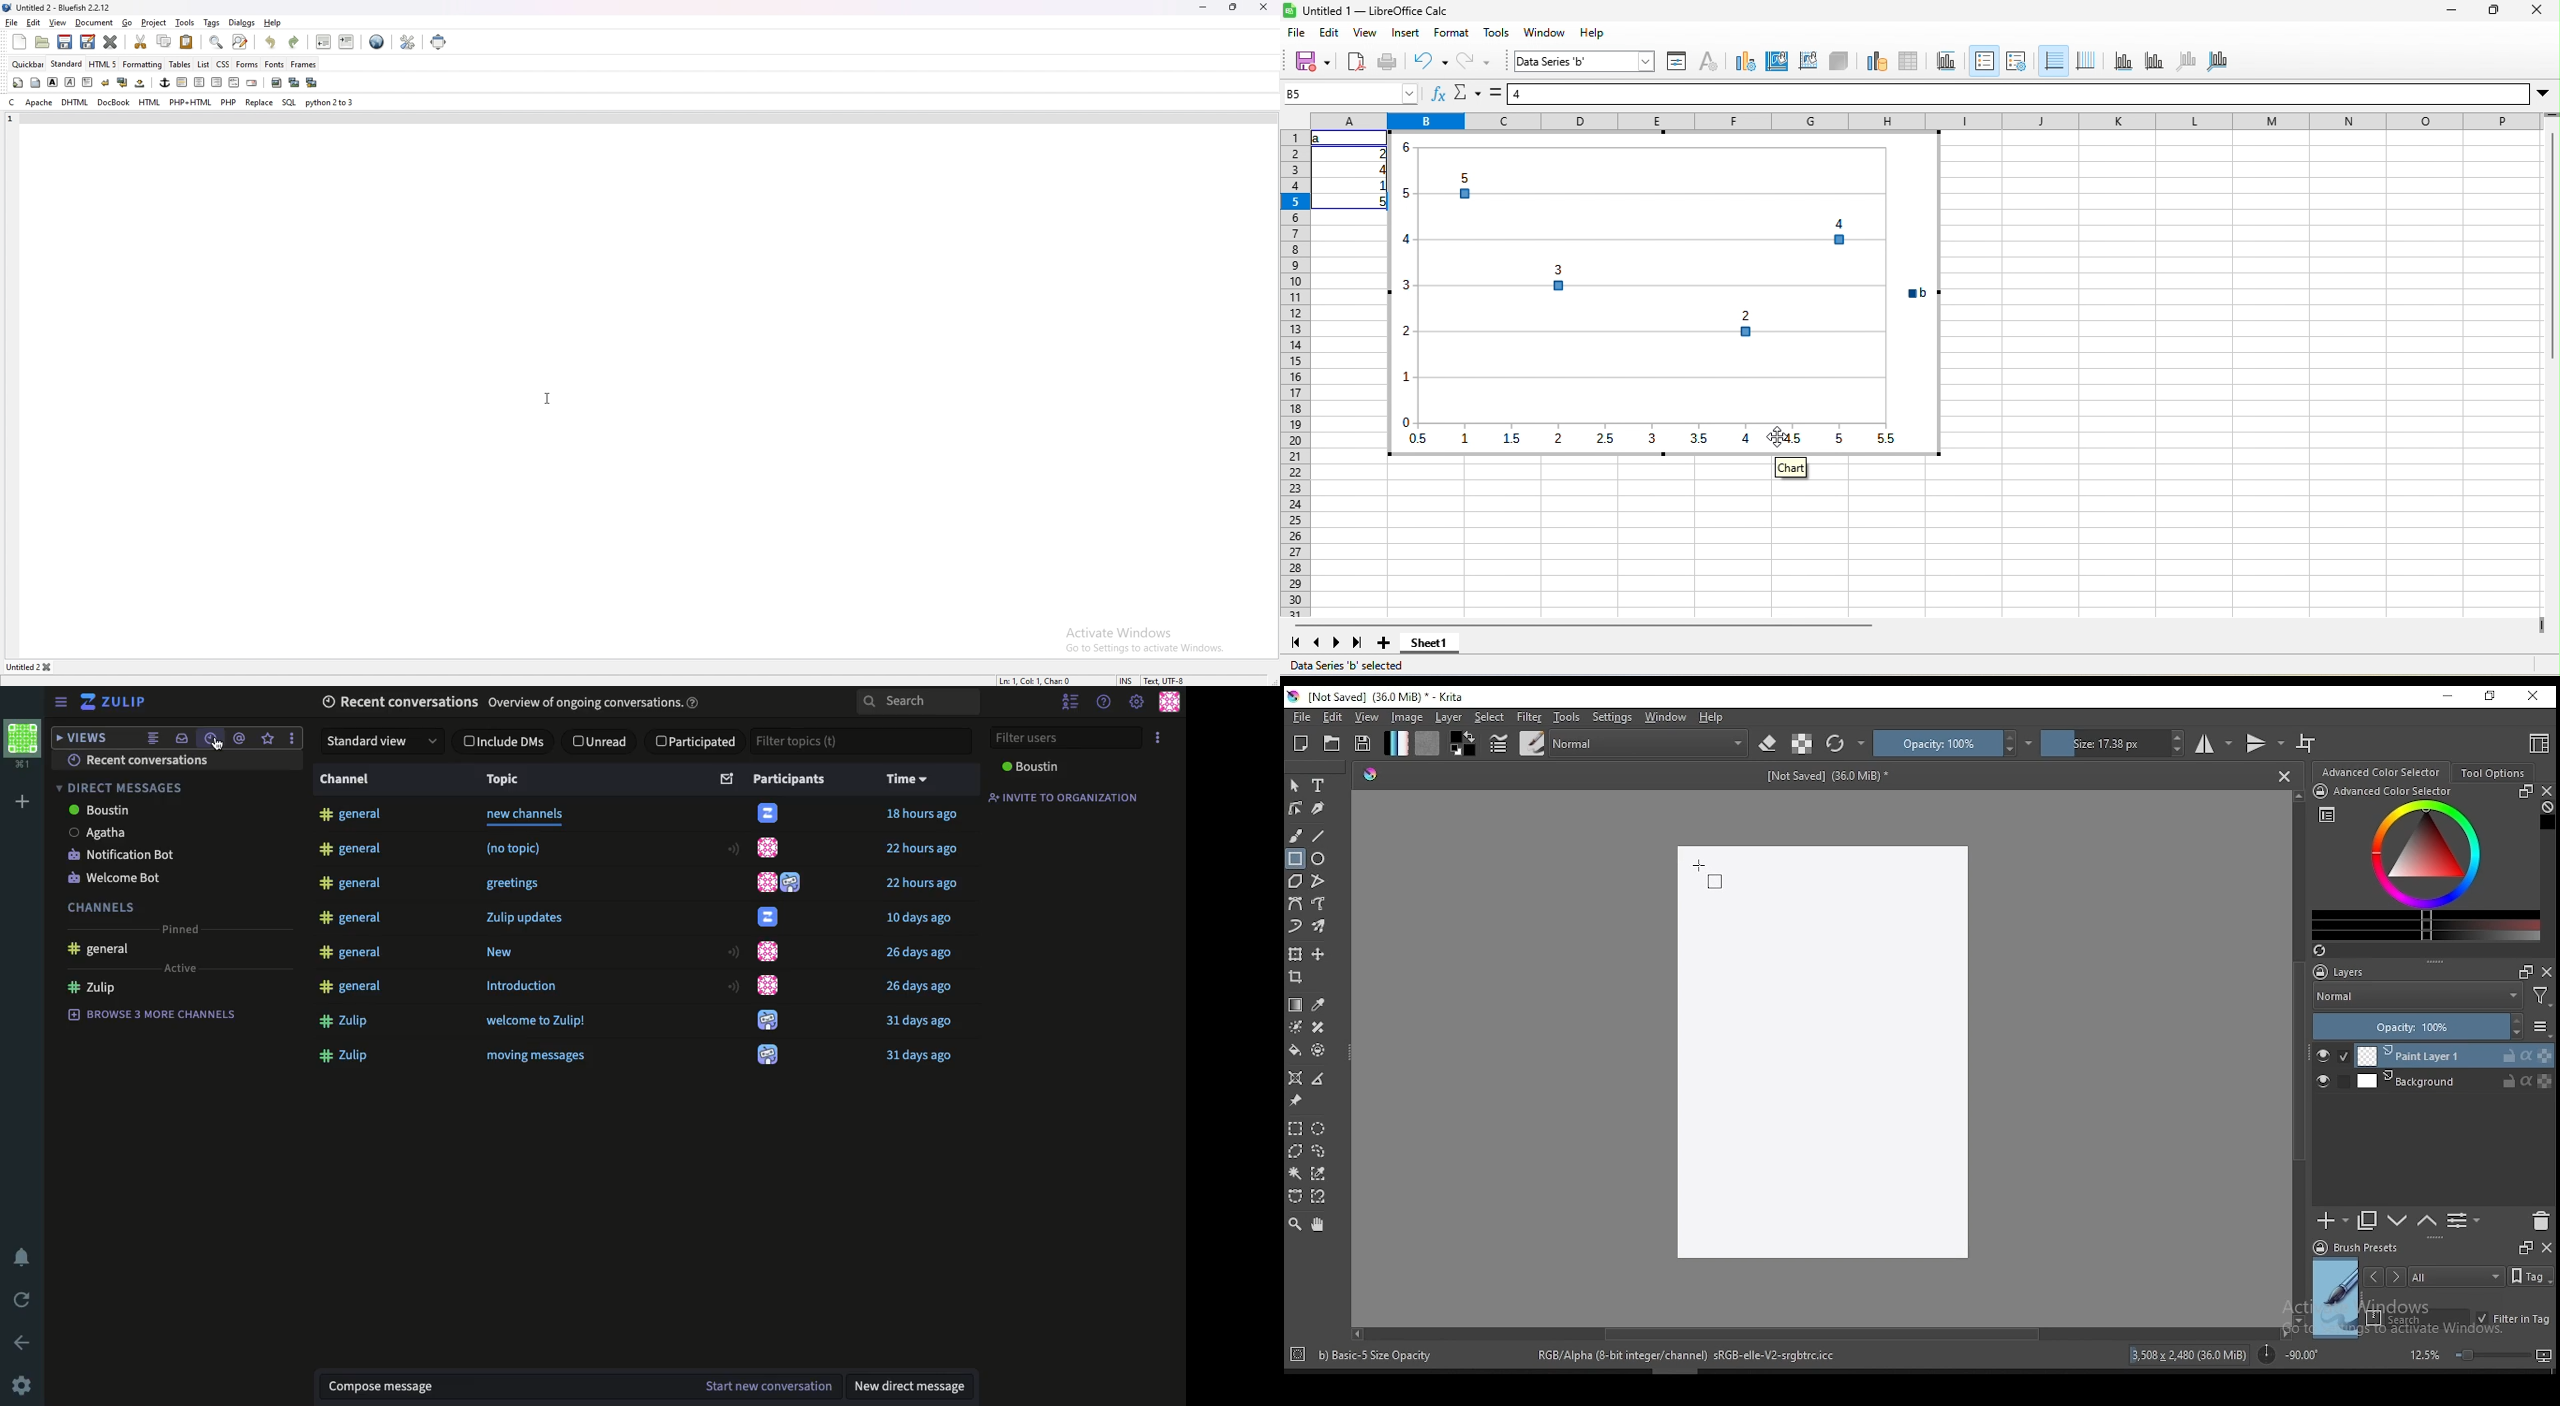 The width and height of the screenshot is (2576, 1428). Describe the element at coordinates (2284, 775) in the screenshot. I see `Close` at that location.